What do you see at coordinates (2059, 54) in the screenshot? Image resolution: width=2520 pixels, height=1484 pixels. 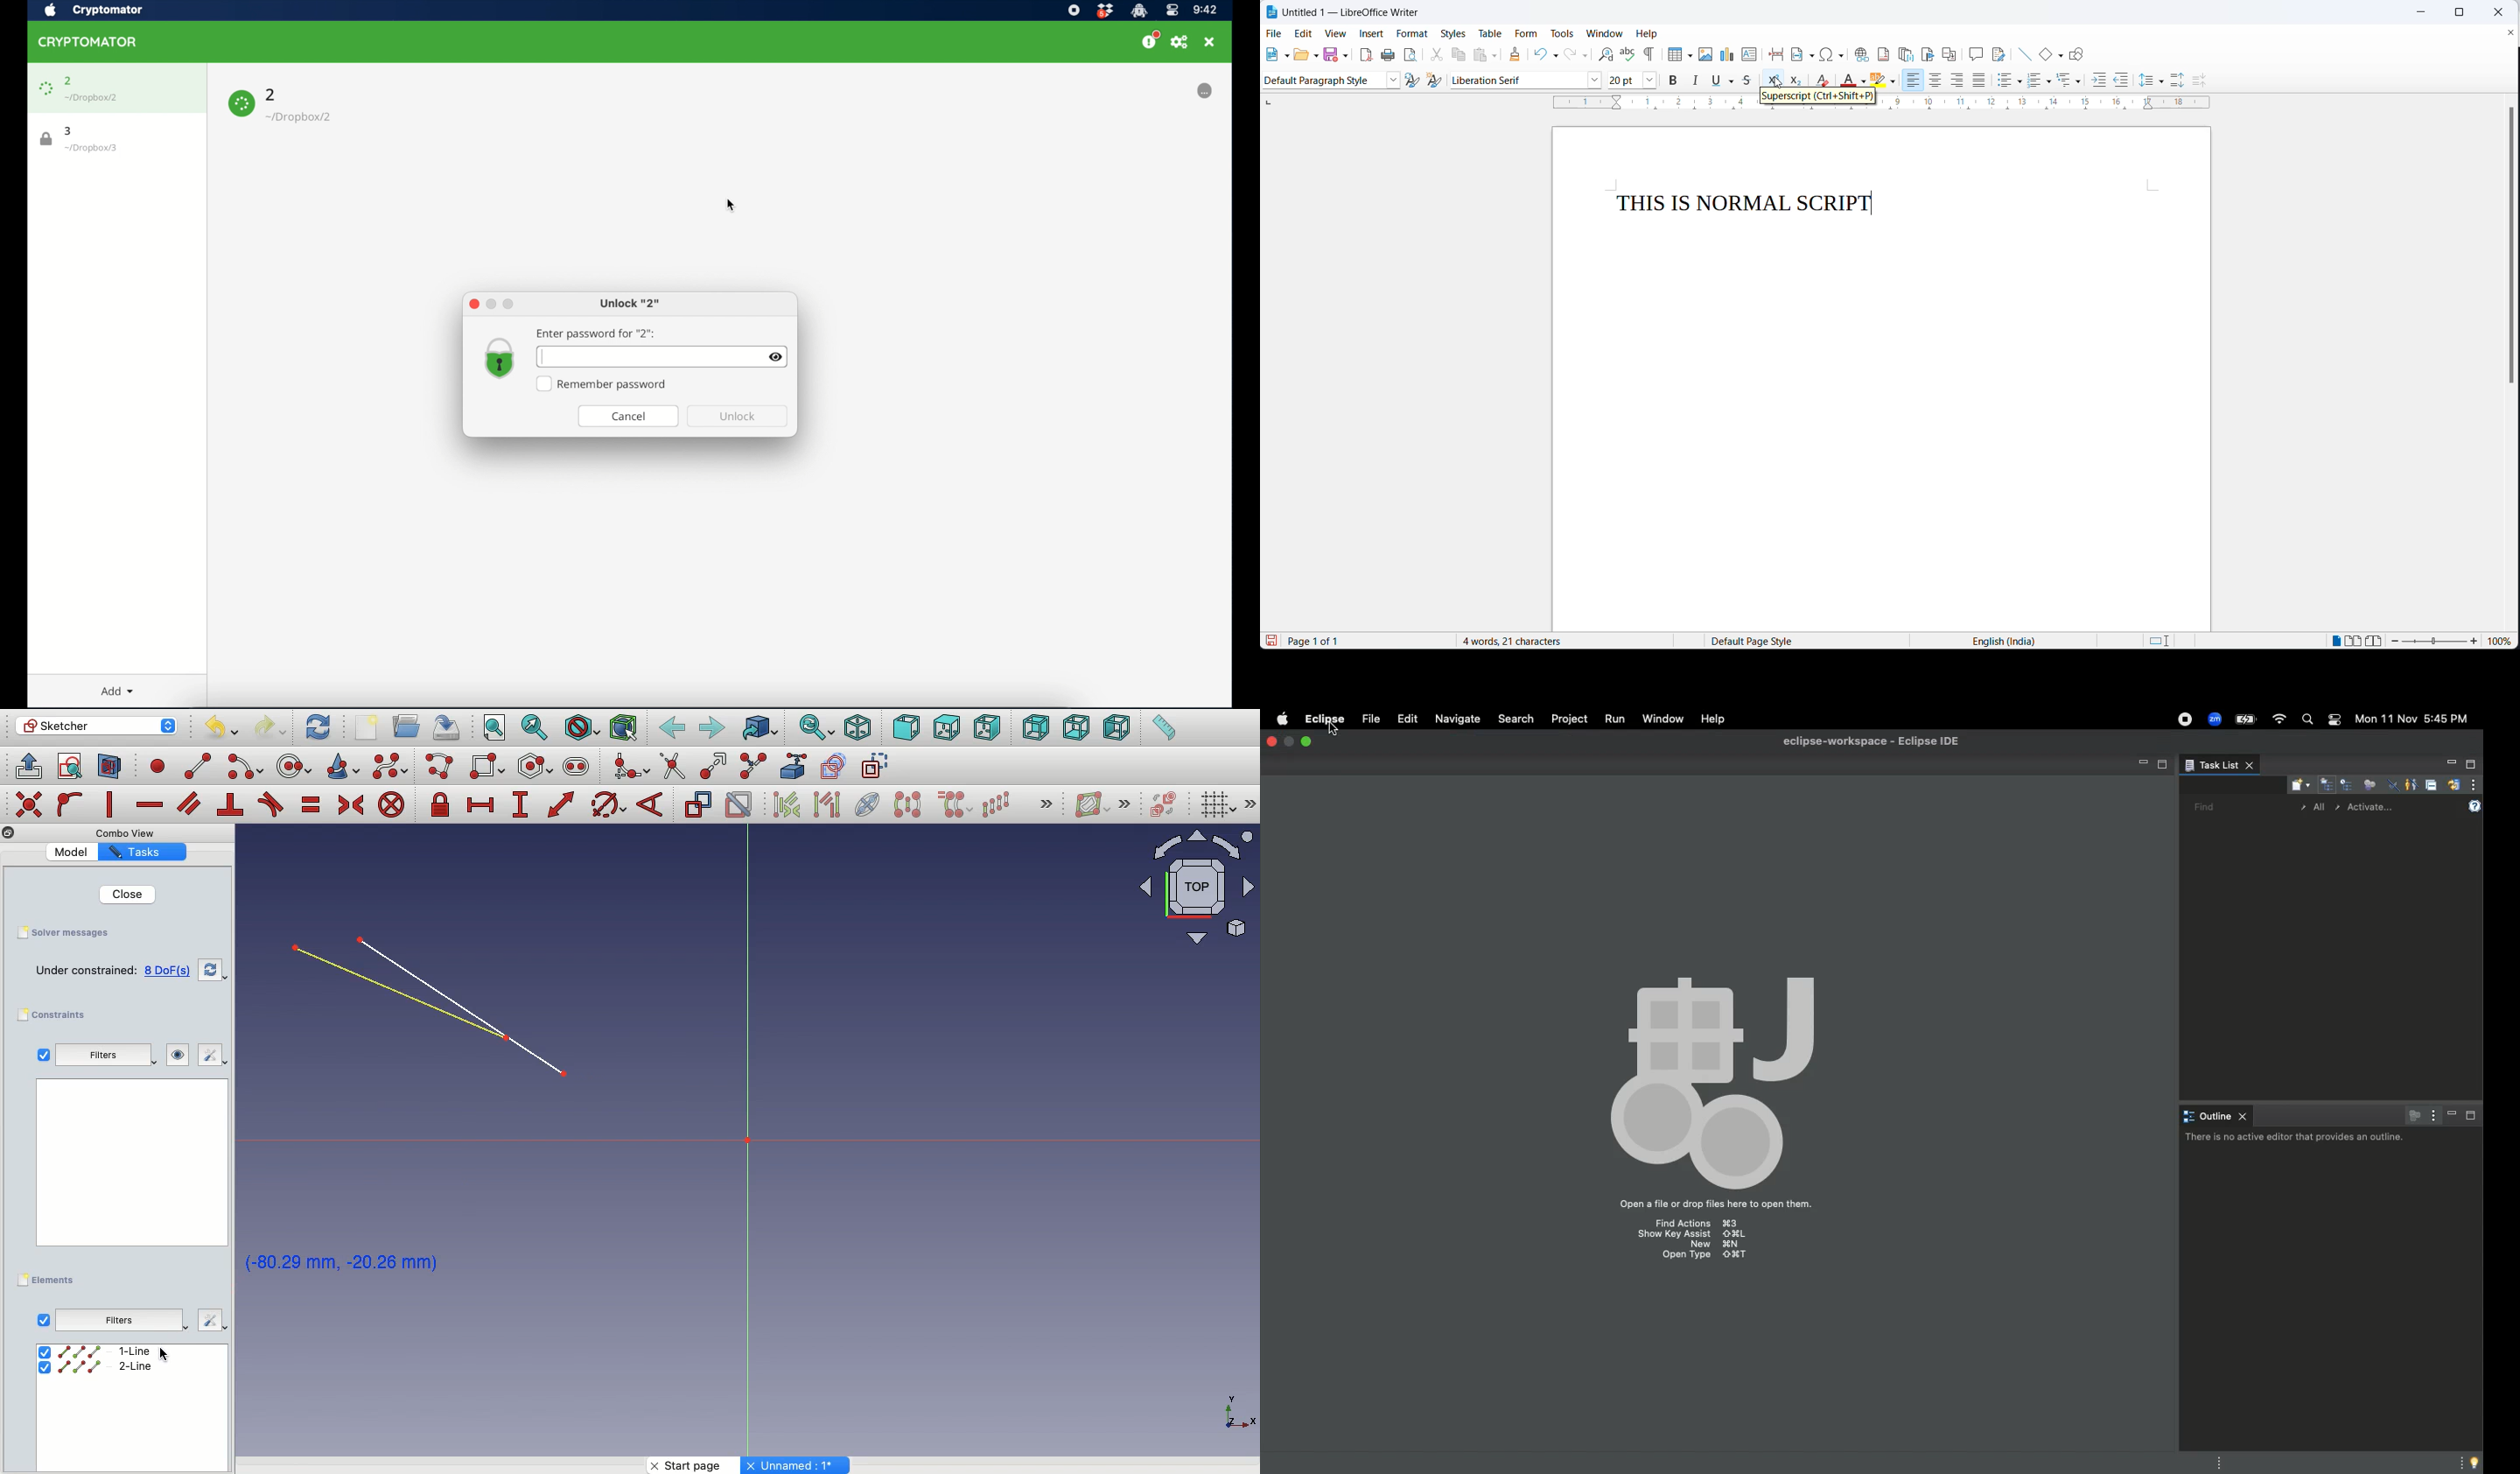 I see `basic shapes options` at bounding box center [2059, 54].